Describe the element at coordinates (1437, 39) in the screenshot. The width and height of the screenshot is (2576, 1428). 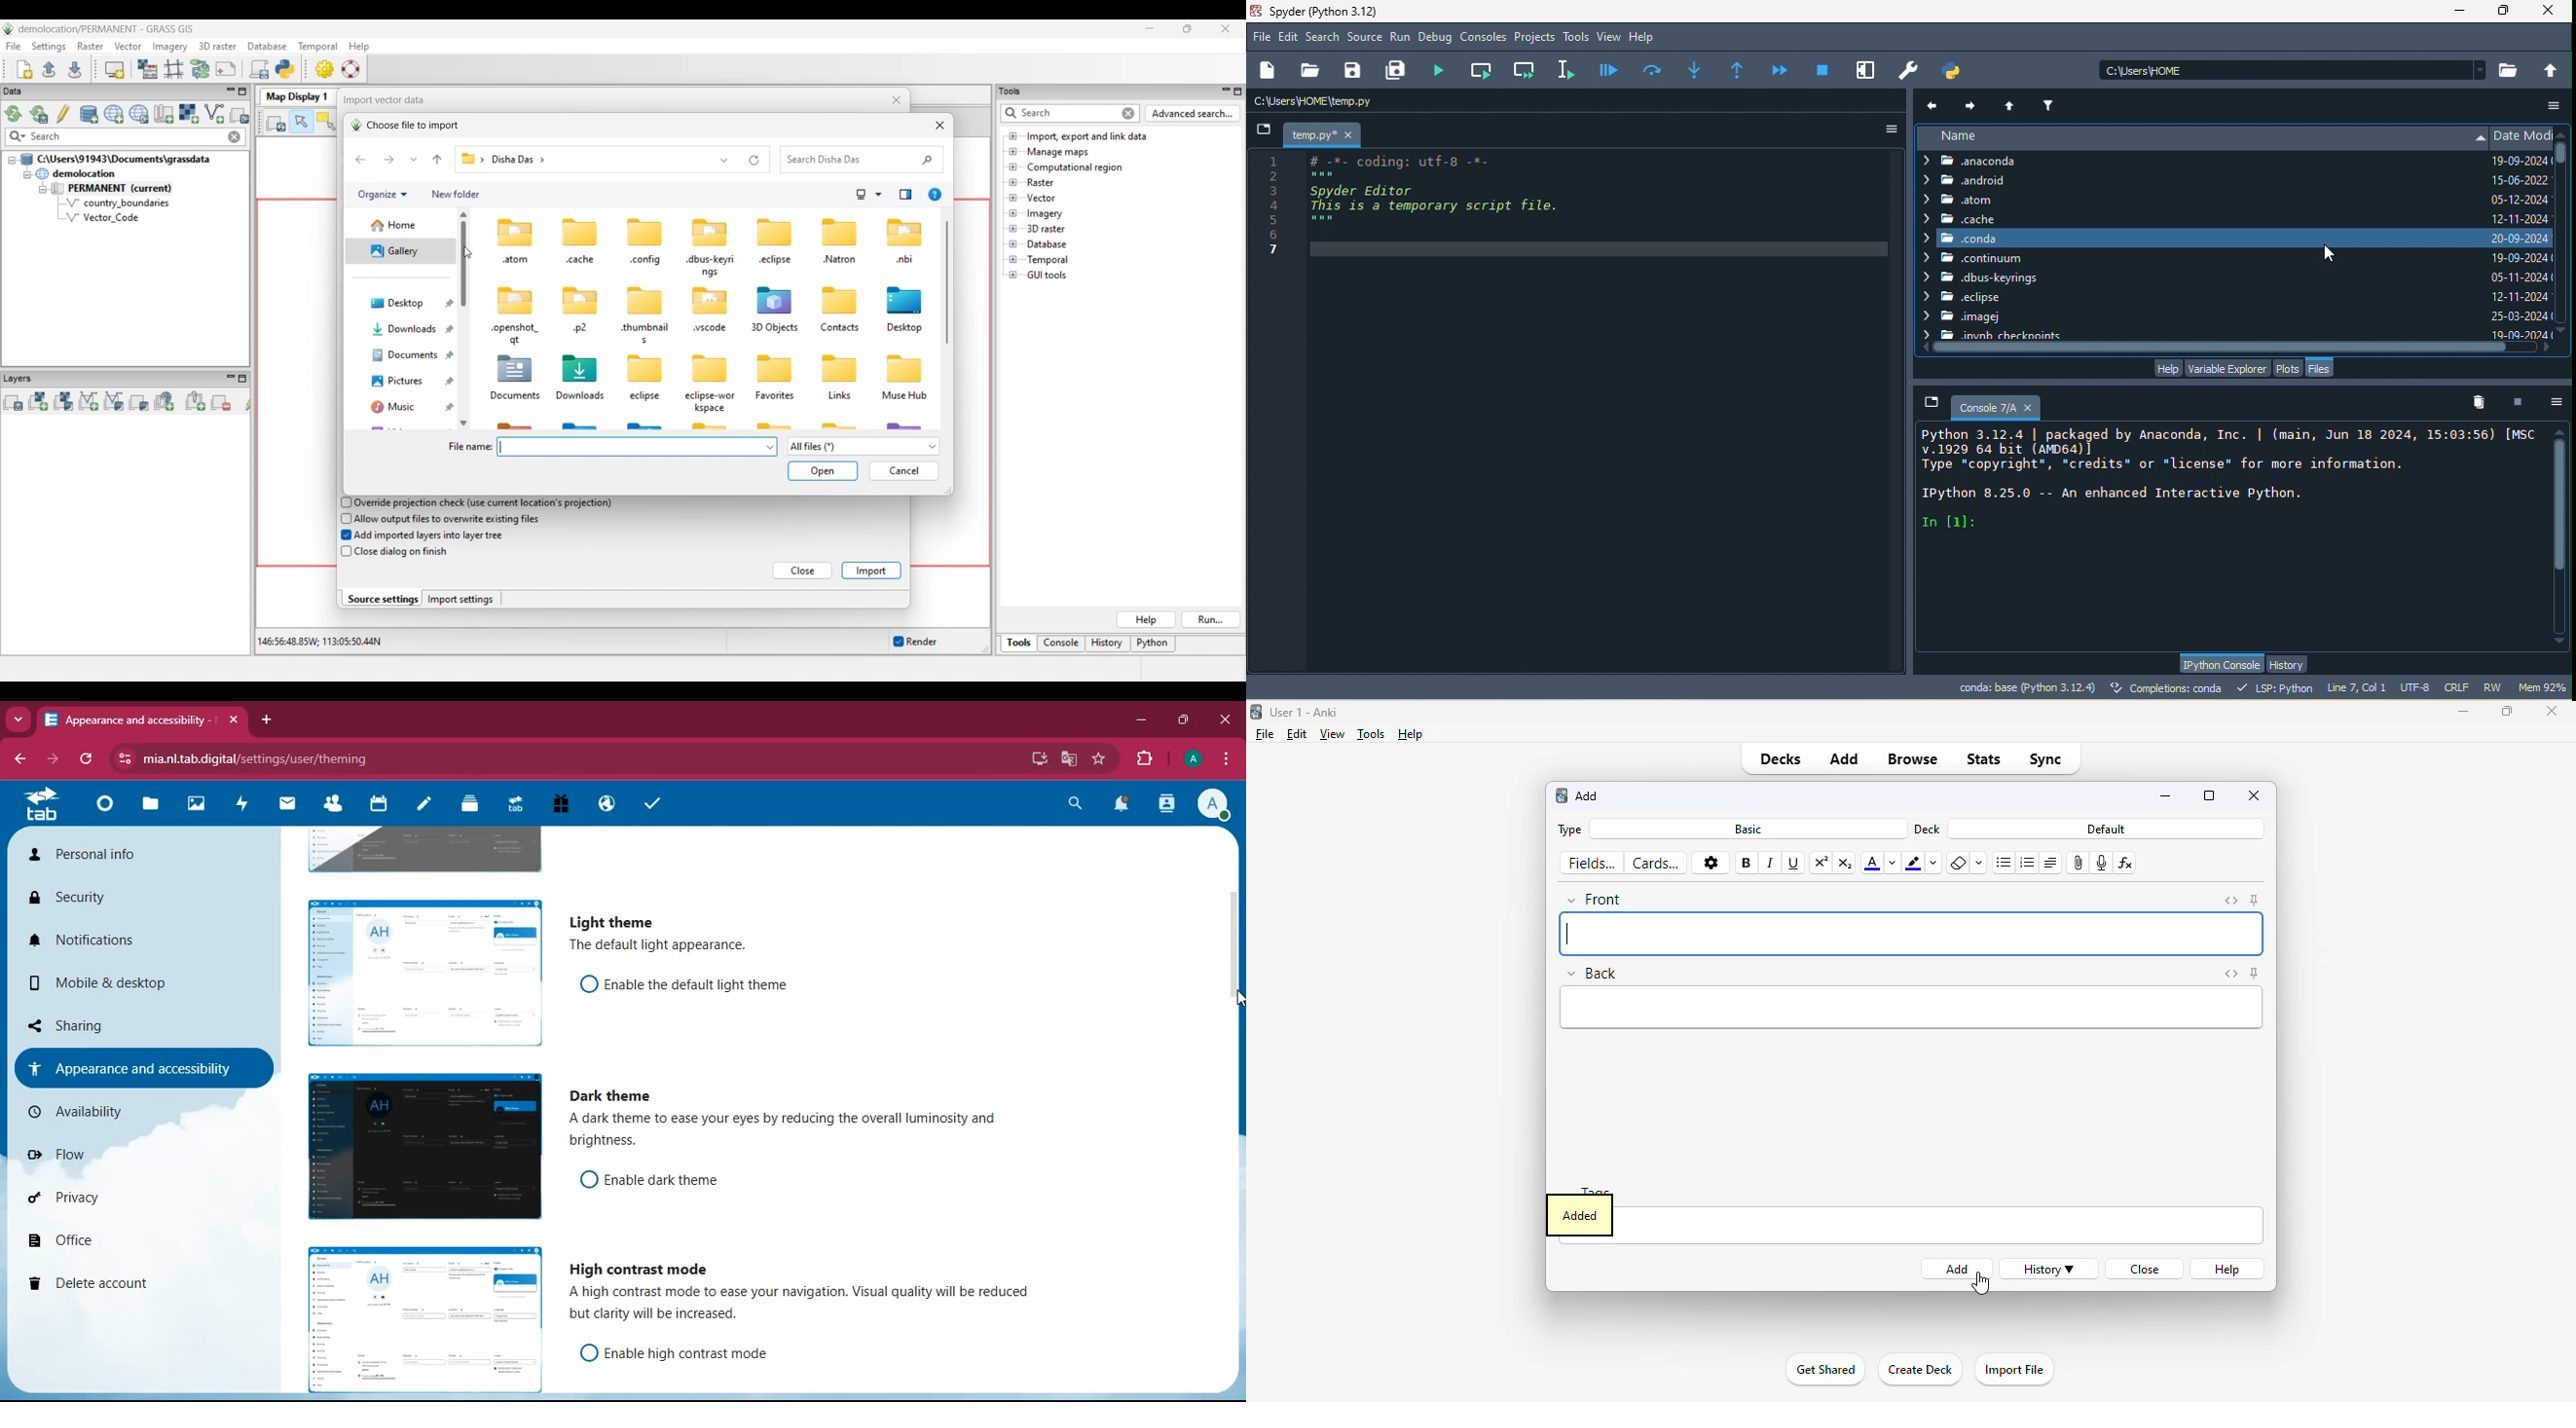
I see `debug` at that location.